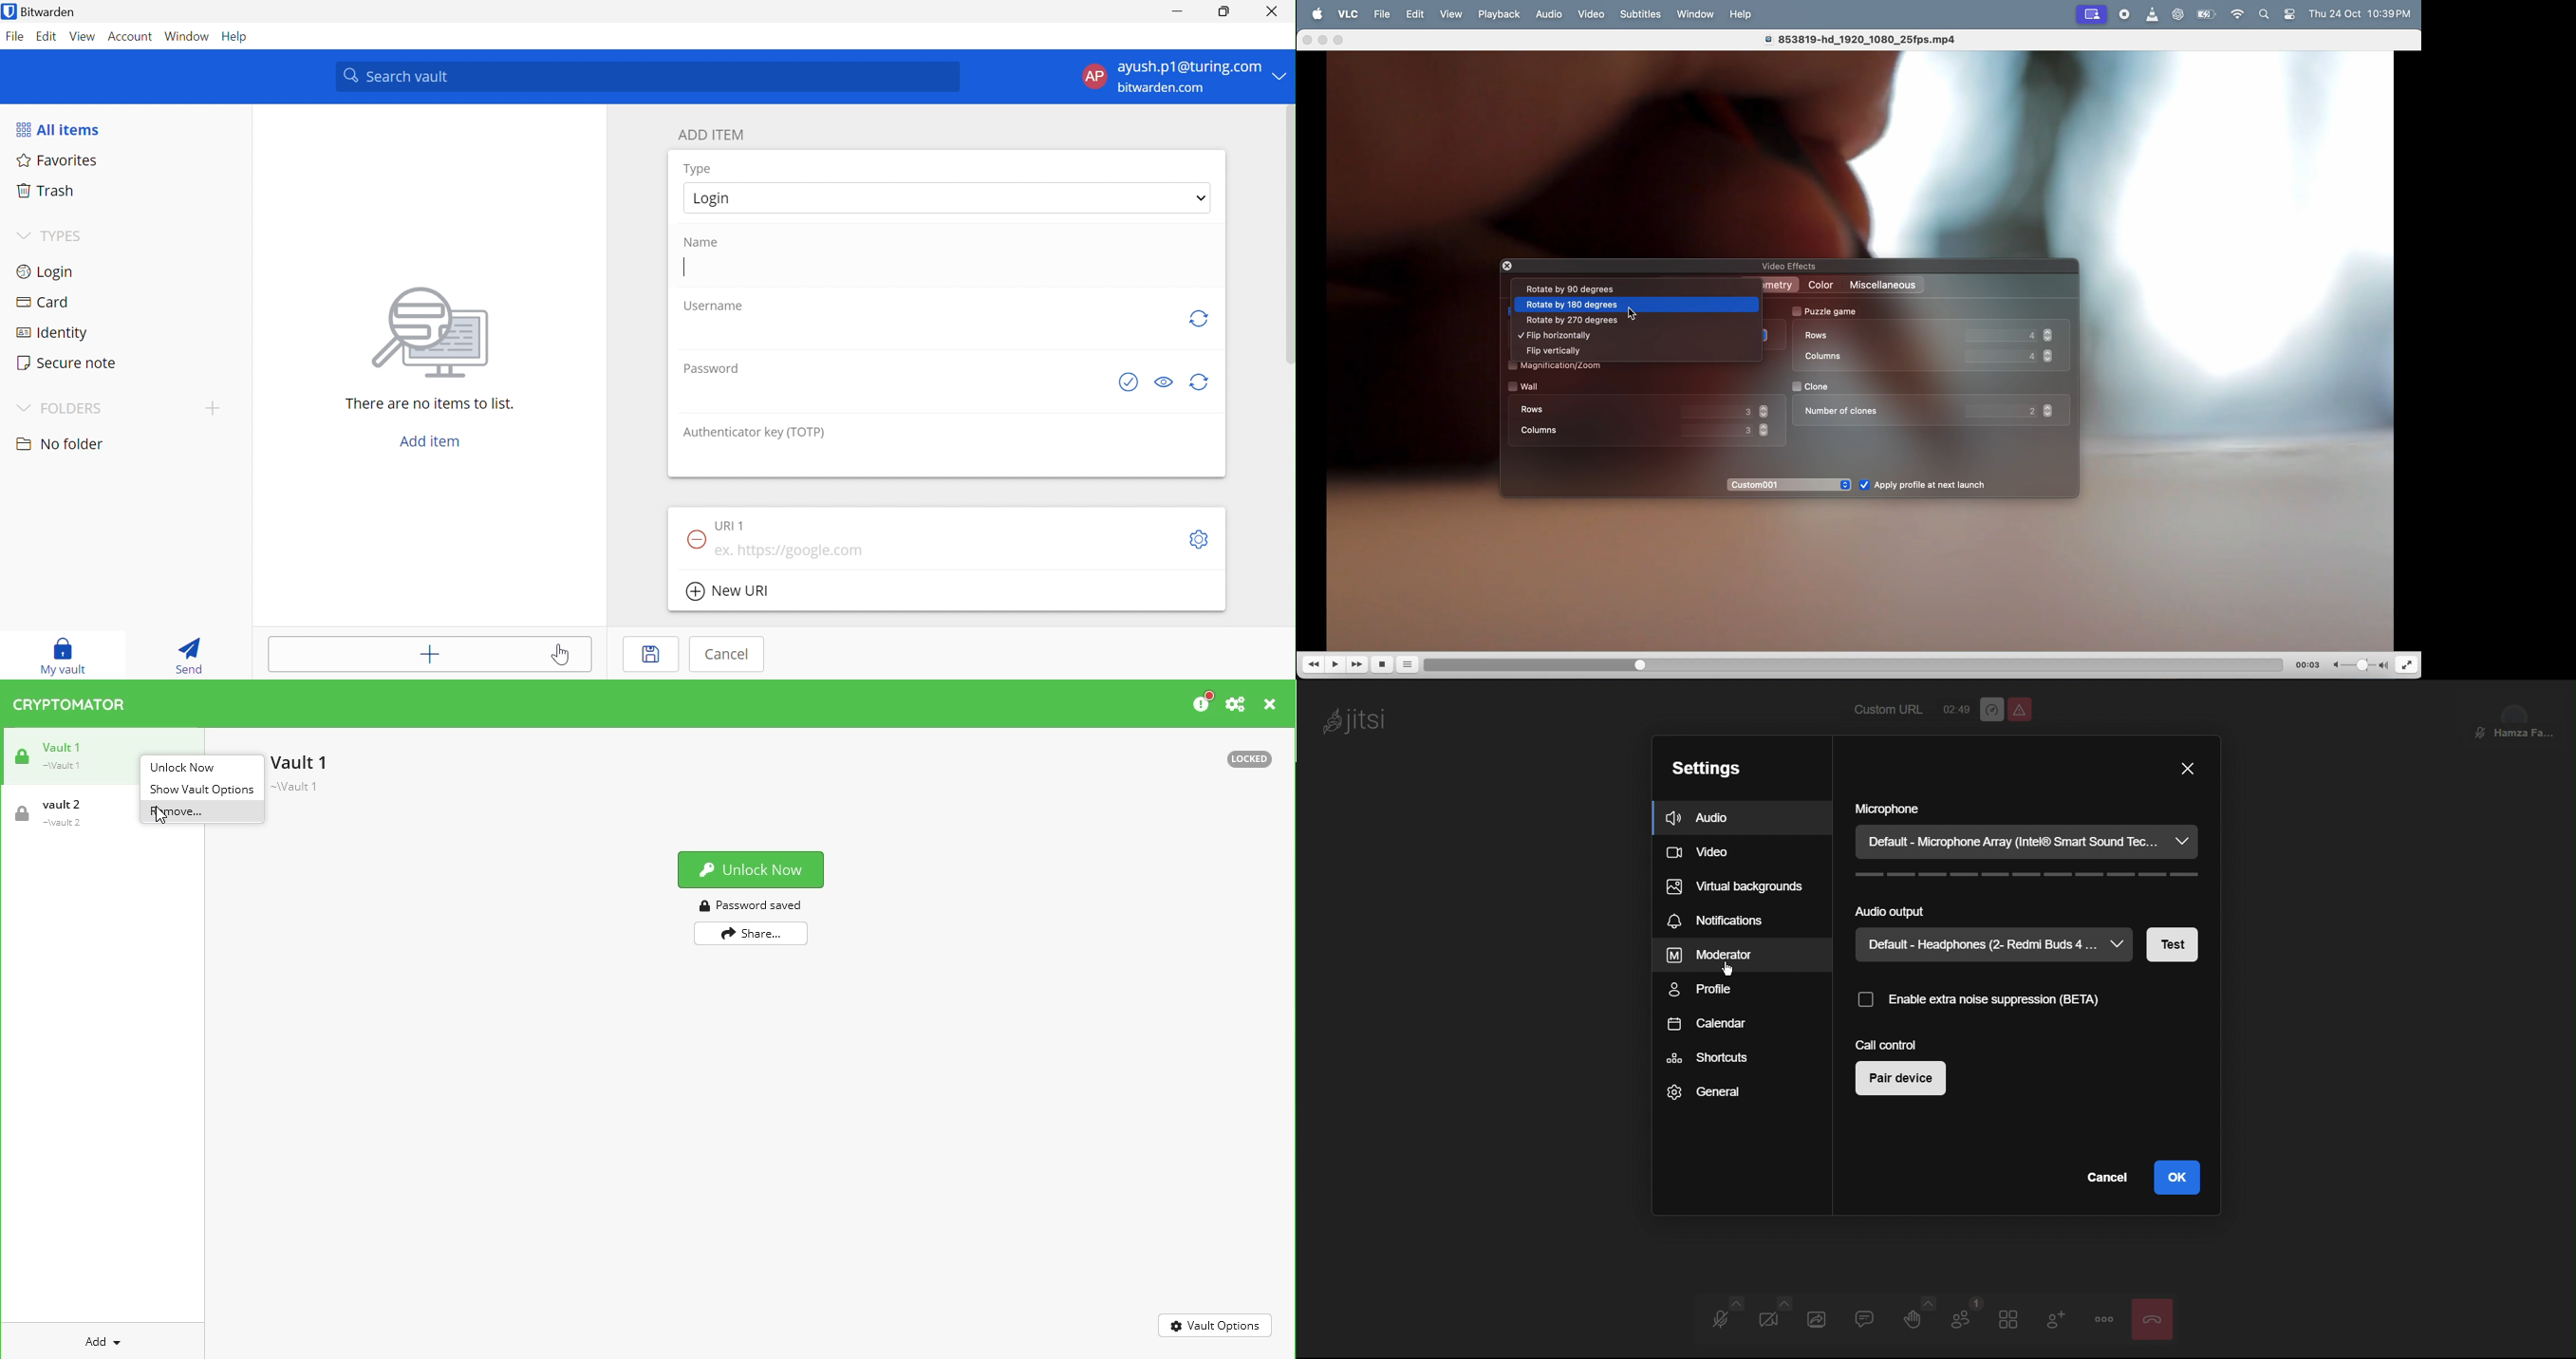 The image size is (2576, 1372). I want to click on Window, so click(187, 36).